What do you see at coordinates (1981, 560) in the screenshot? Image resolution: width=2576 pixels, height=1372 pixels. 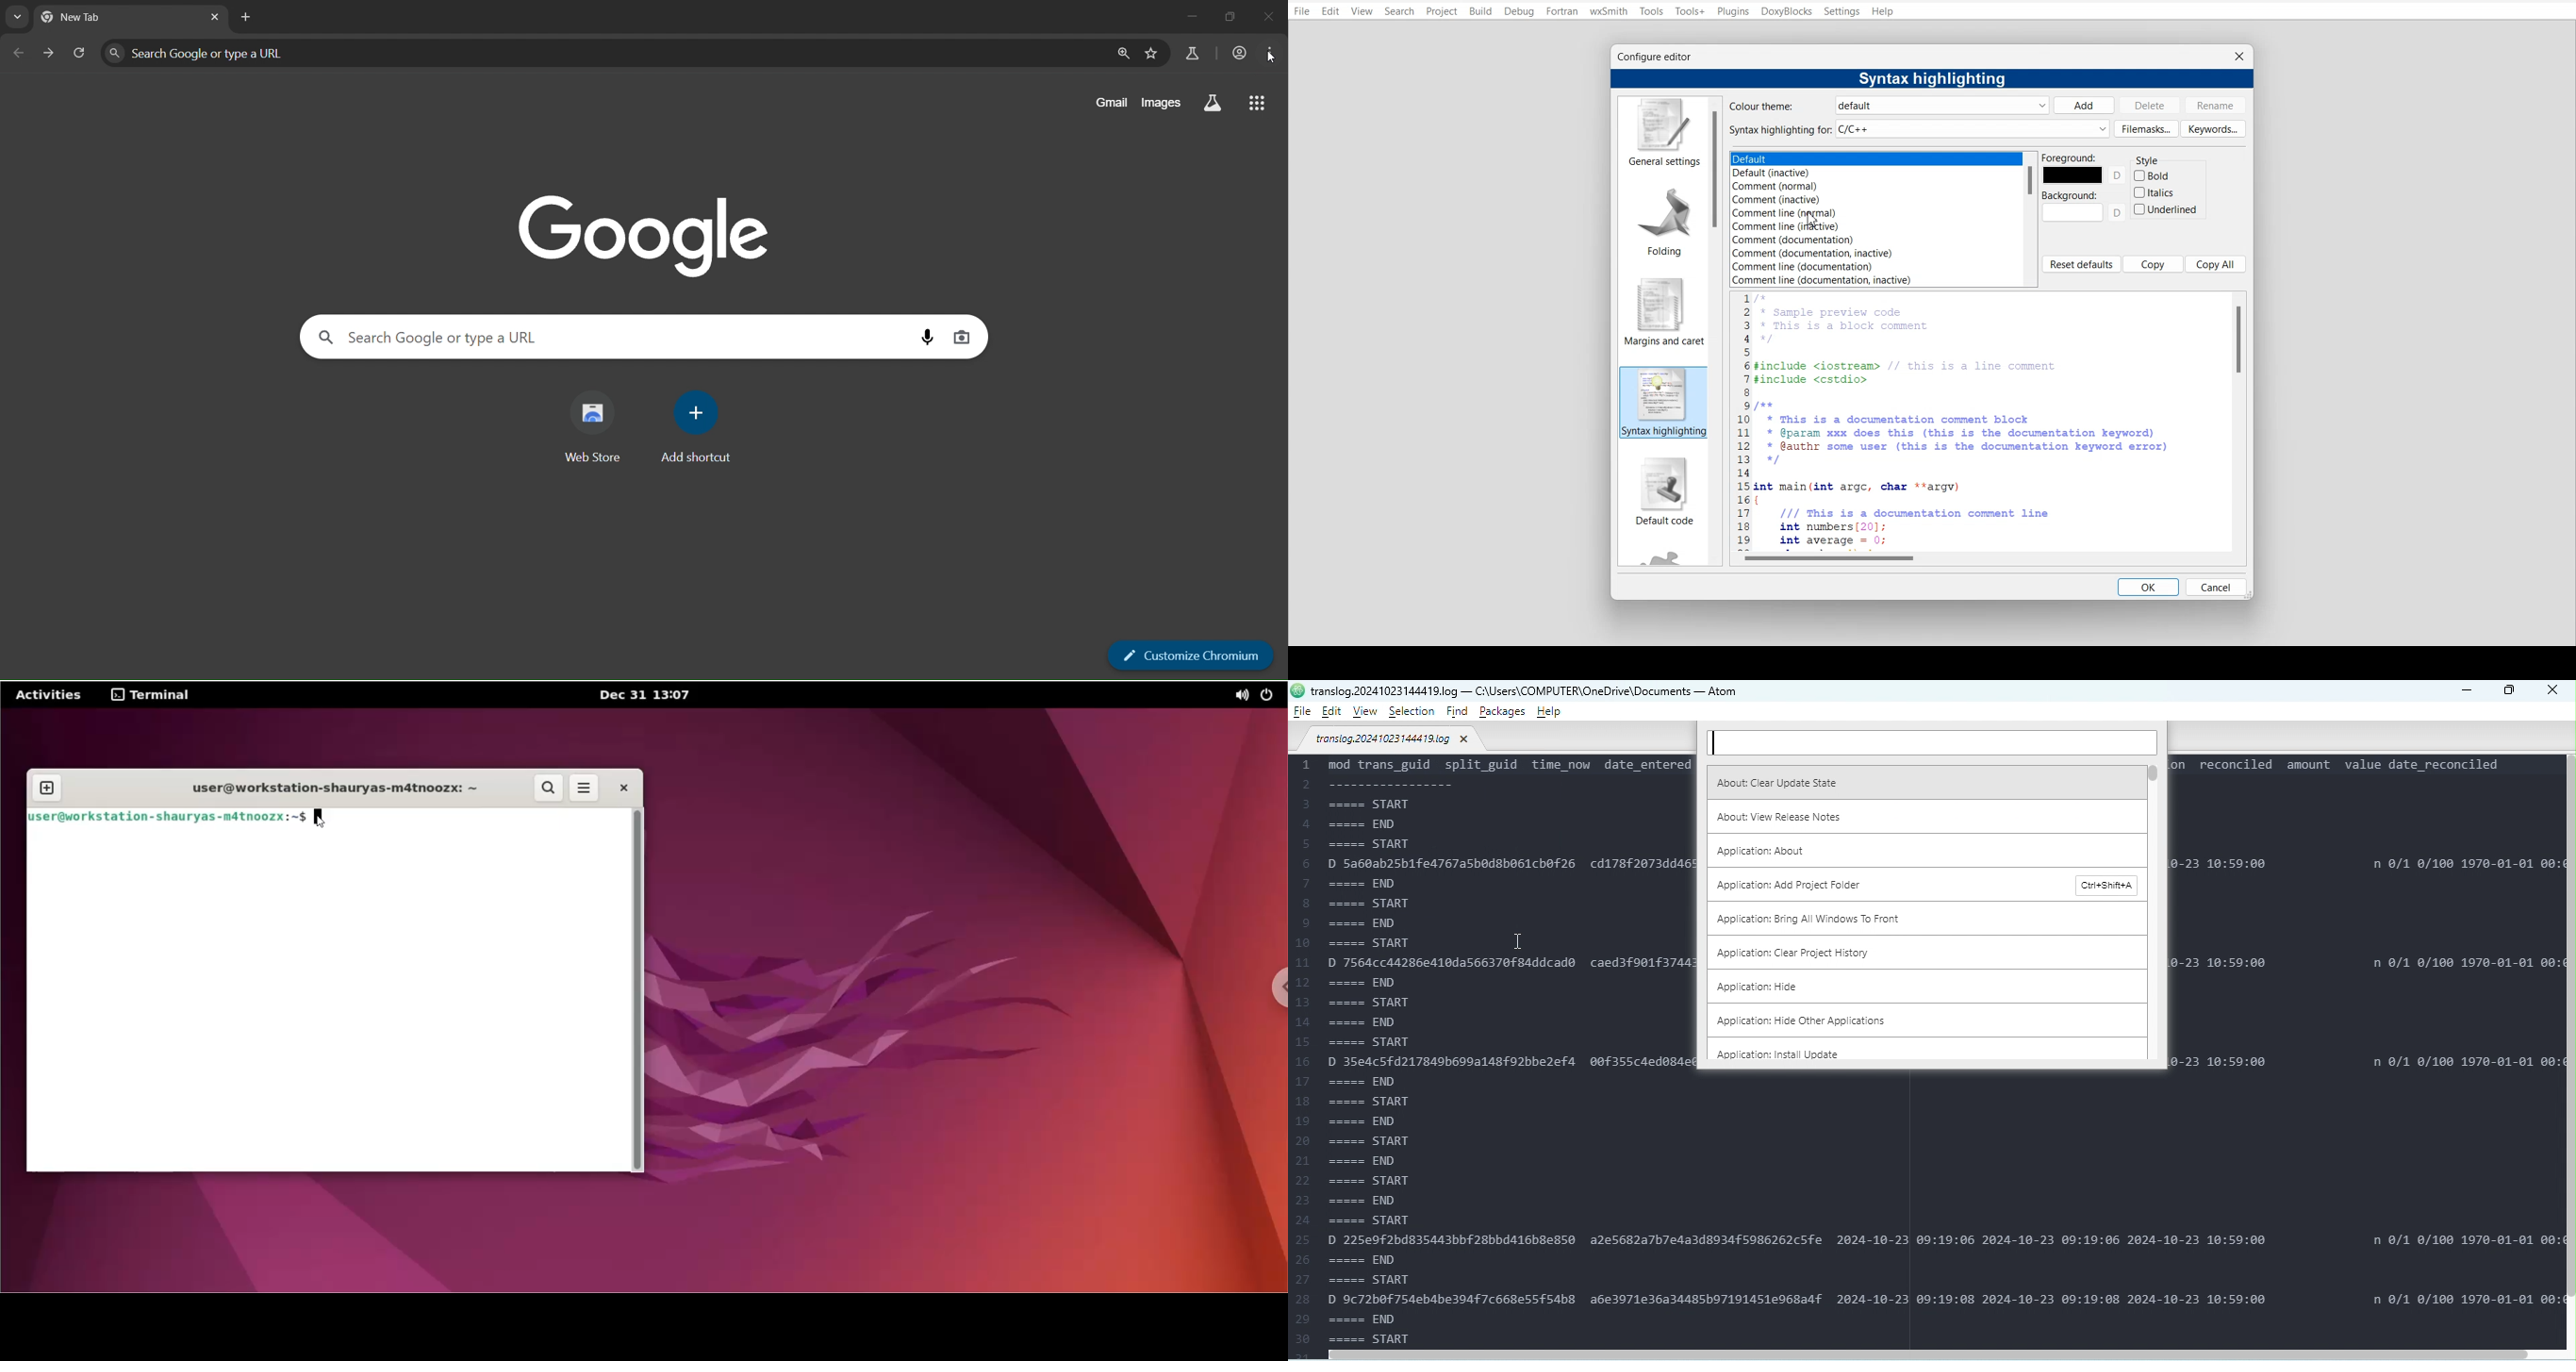 I see `Horizontal scroll bar` at bounding box center [1981, 560].